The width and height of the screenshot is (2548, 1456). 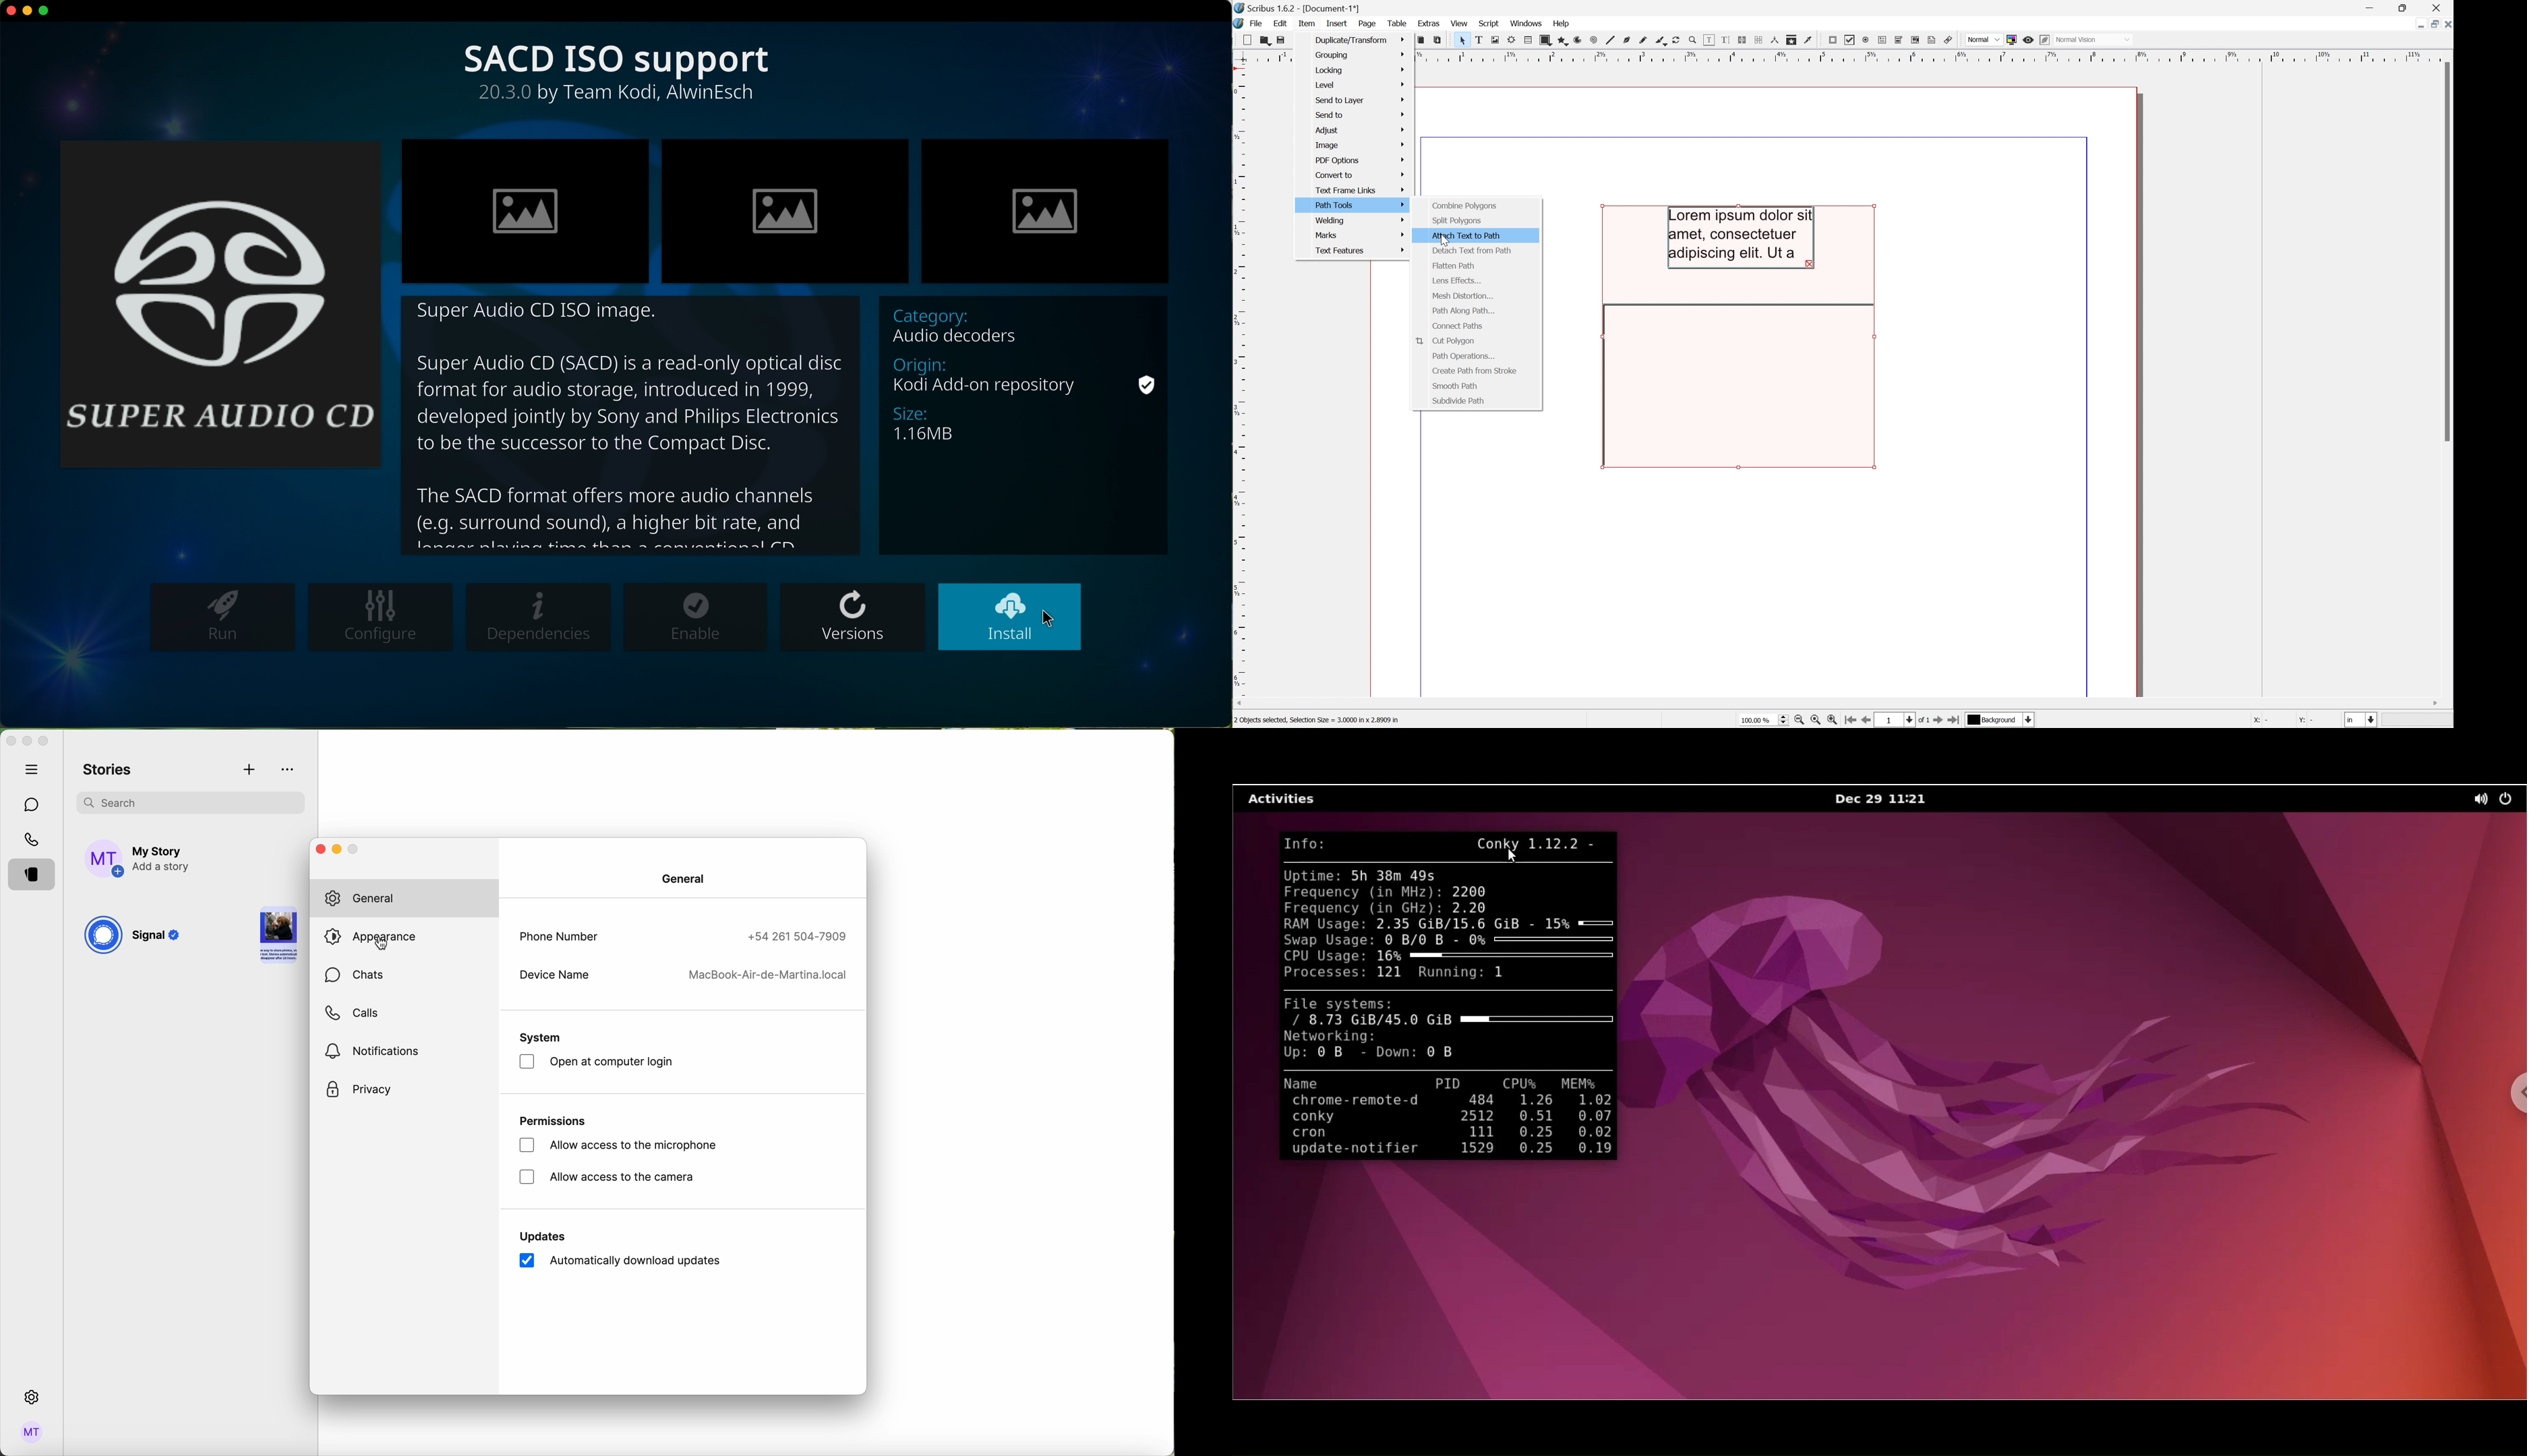 I want to click on general, so click(x=684, y=878).